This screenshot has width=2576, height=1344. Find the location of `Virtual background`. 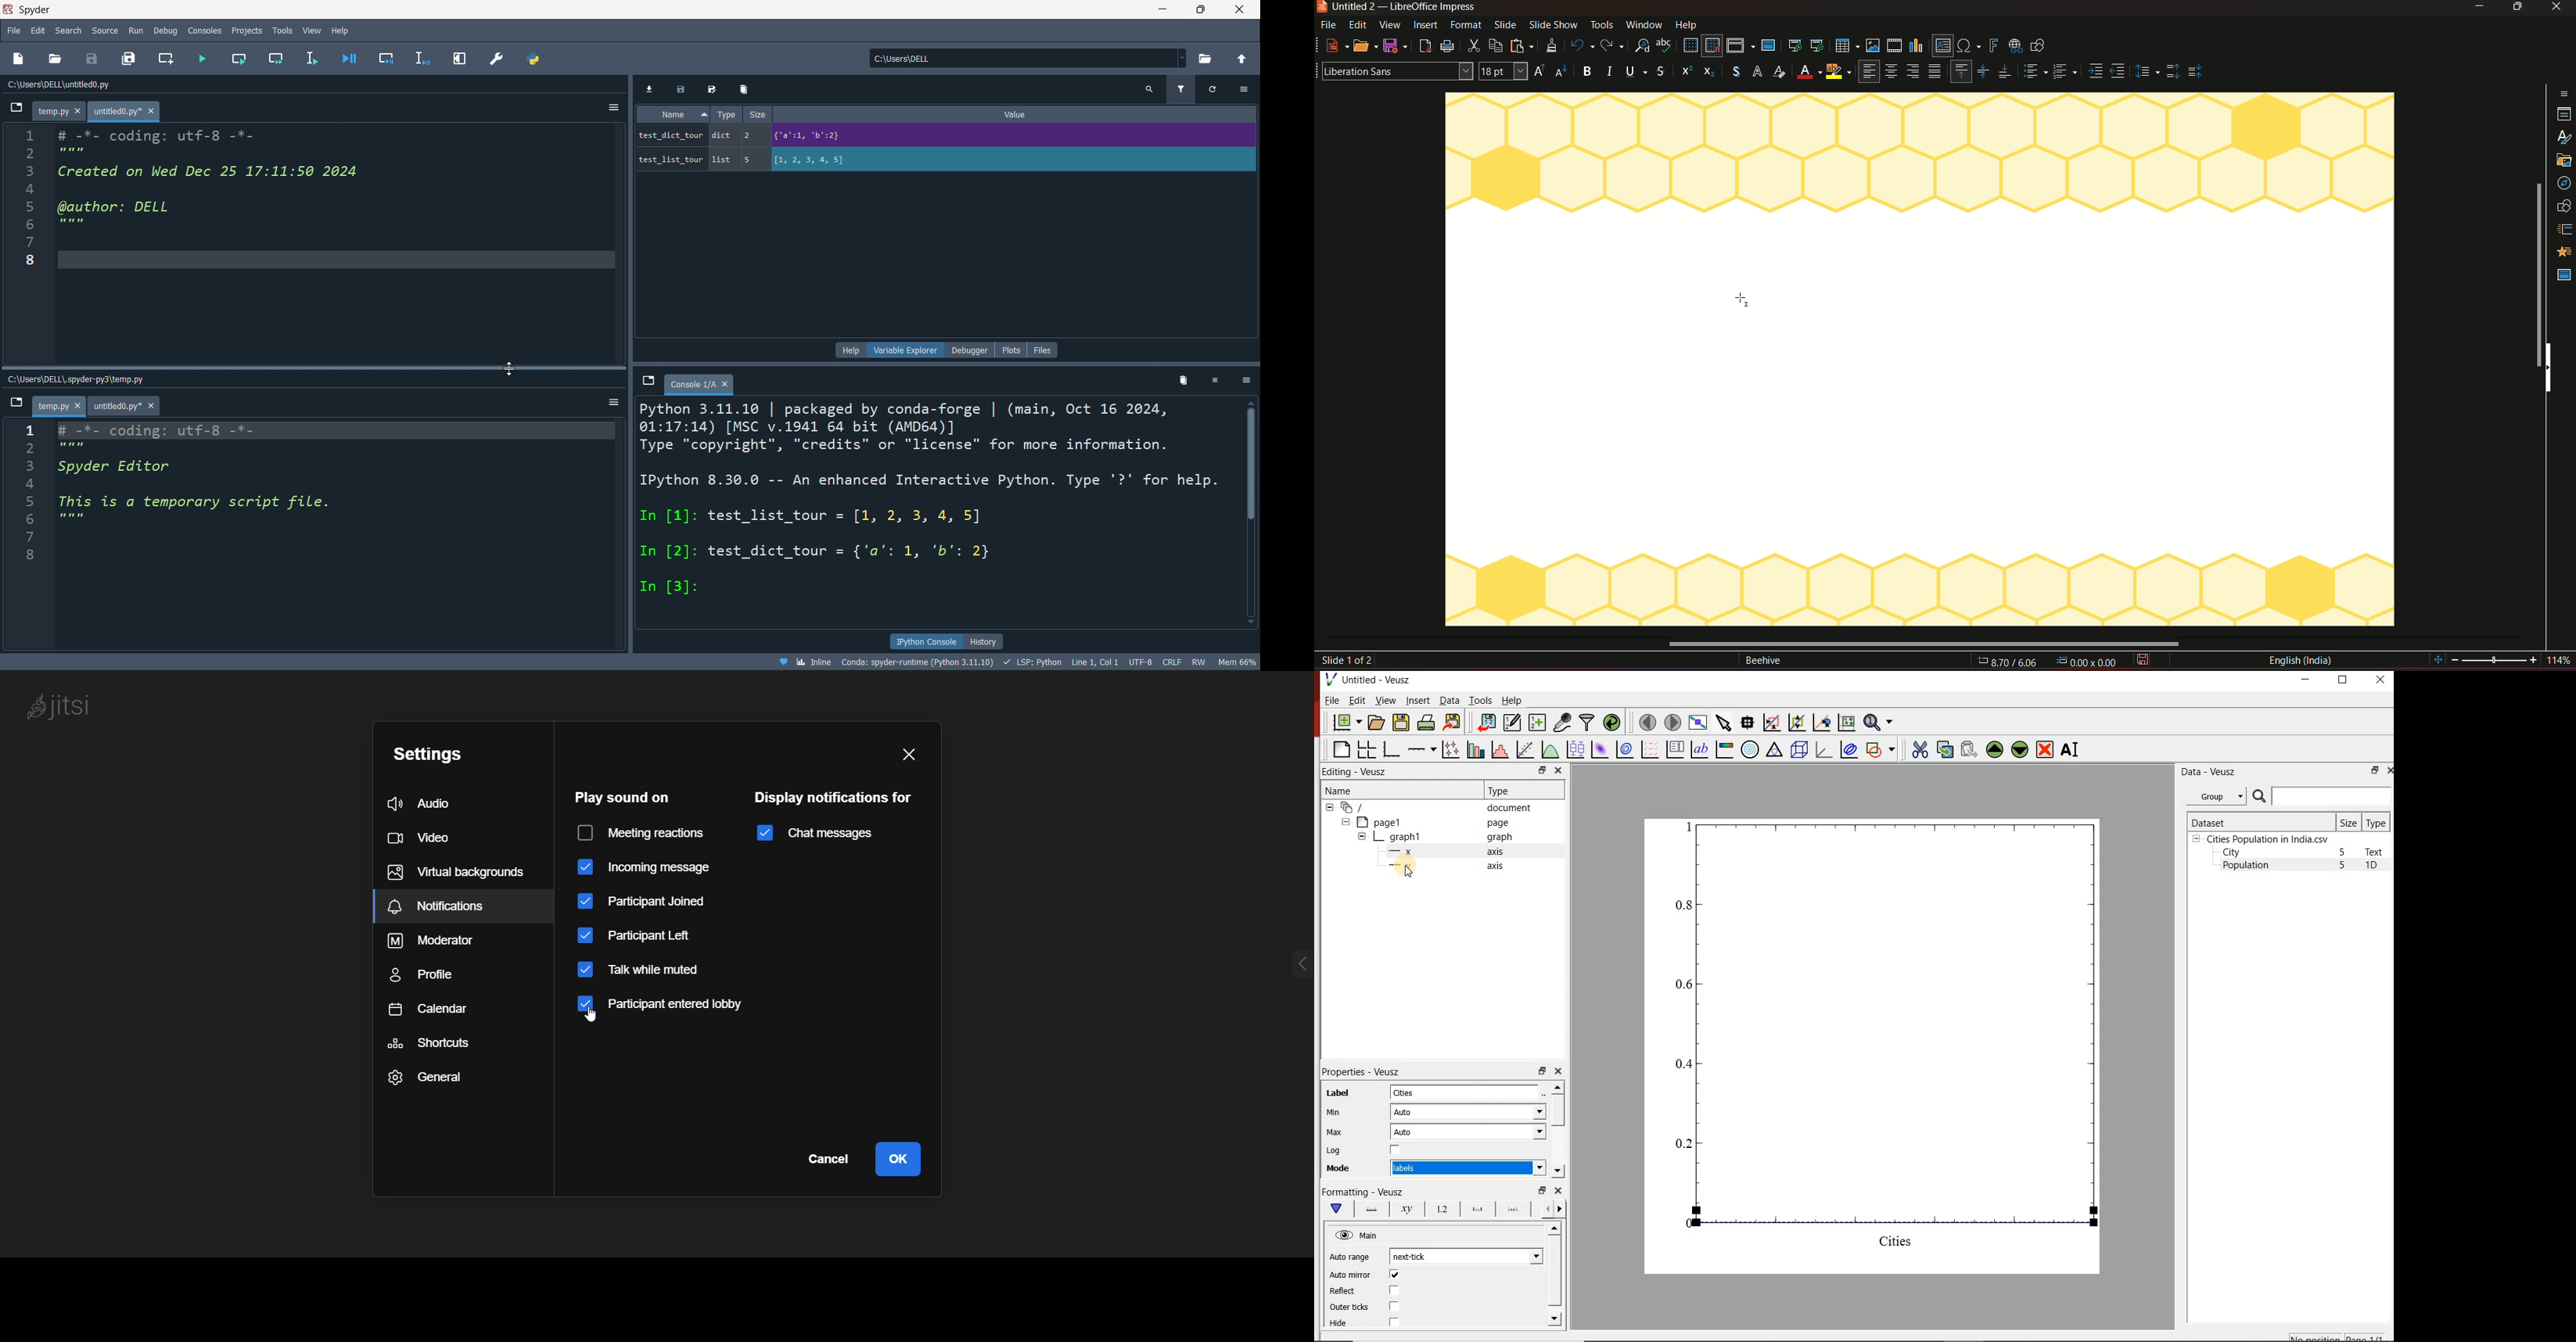

Virtual background is located at coordinates (456, 869).